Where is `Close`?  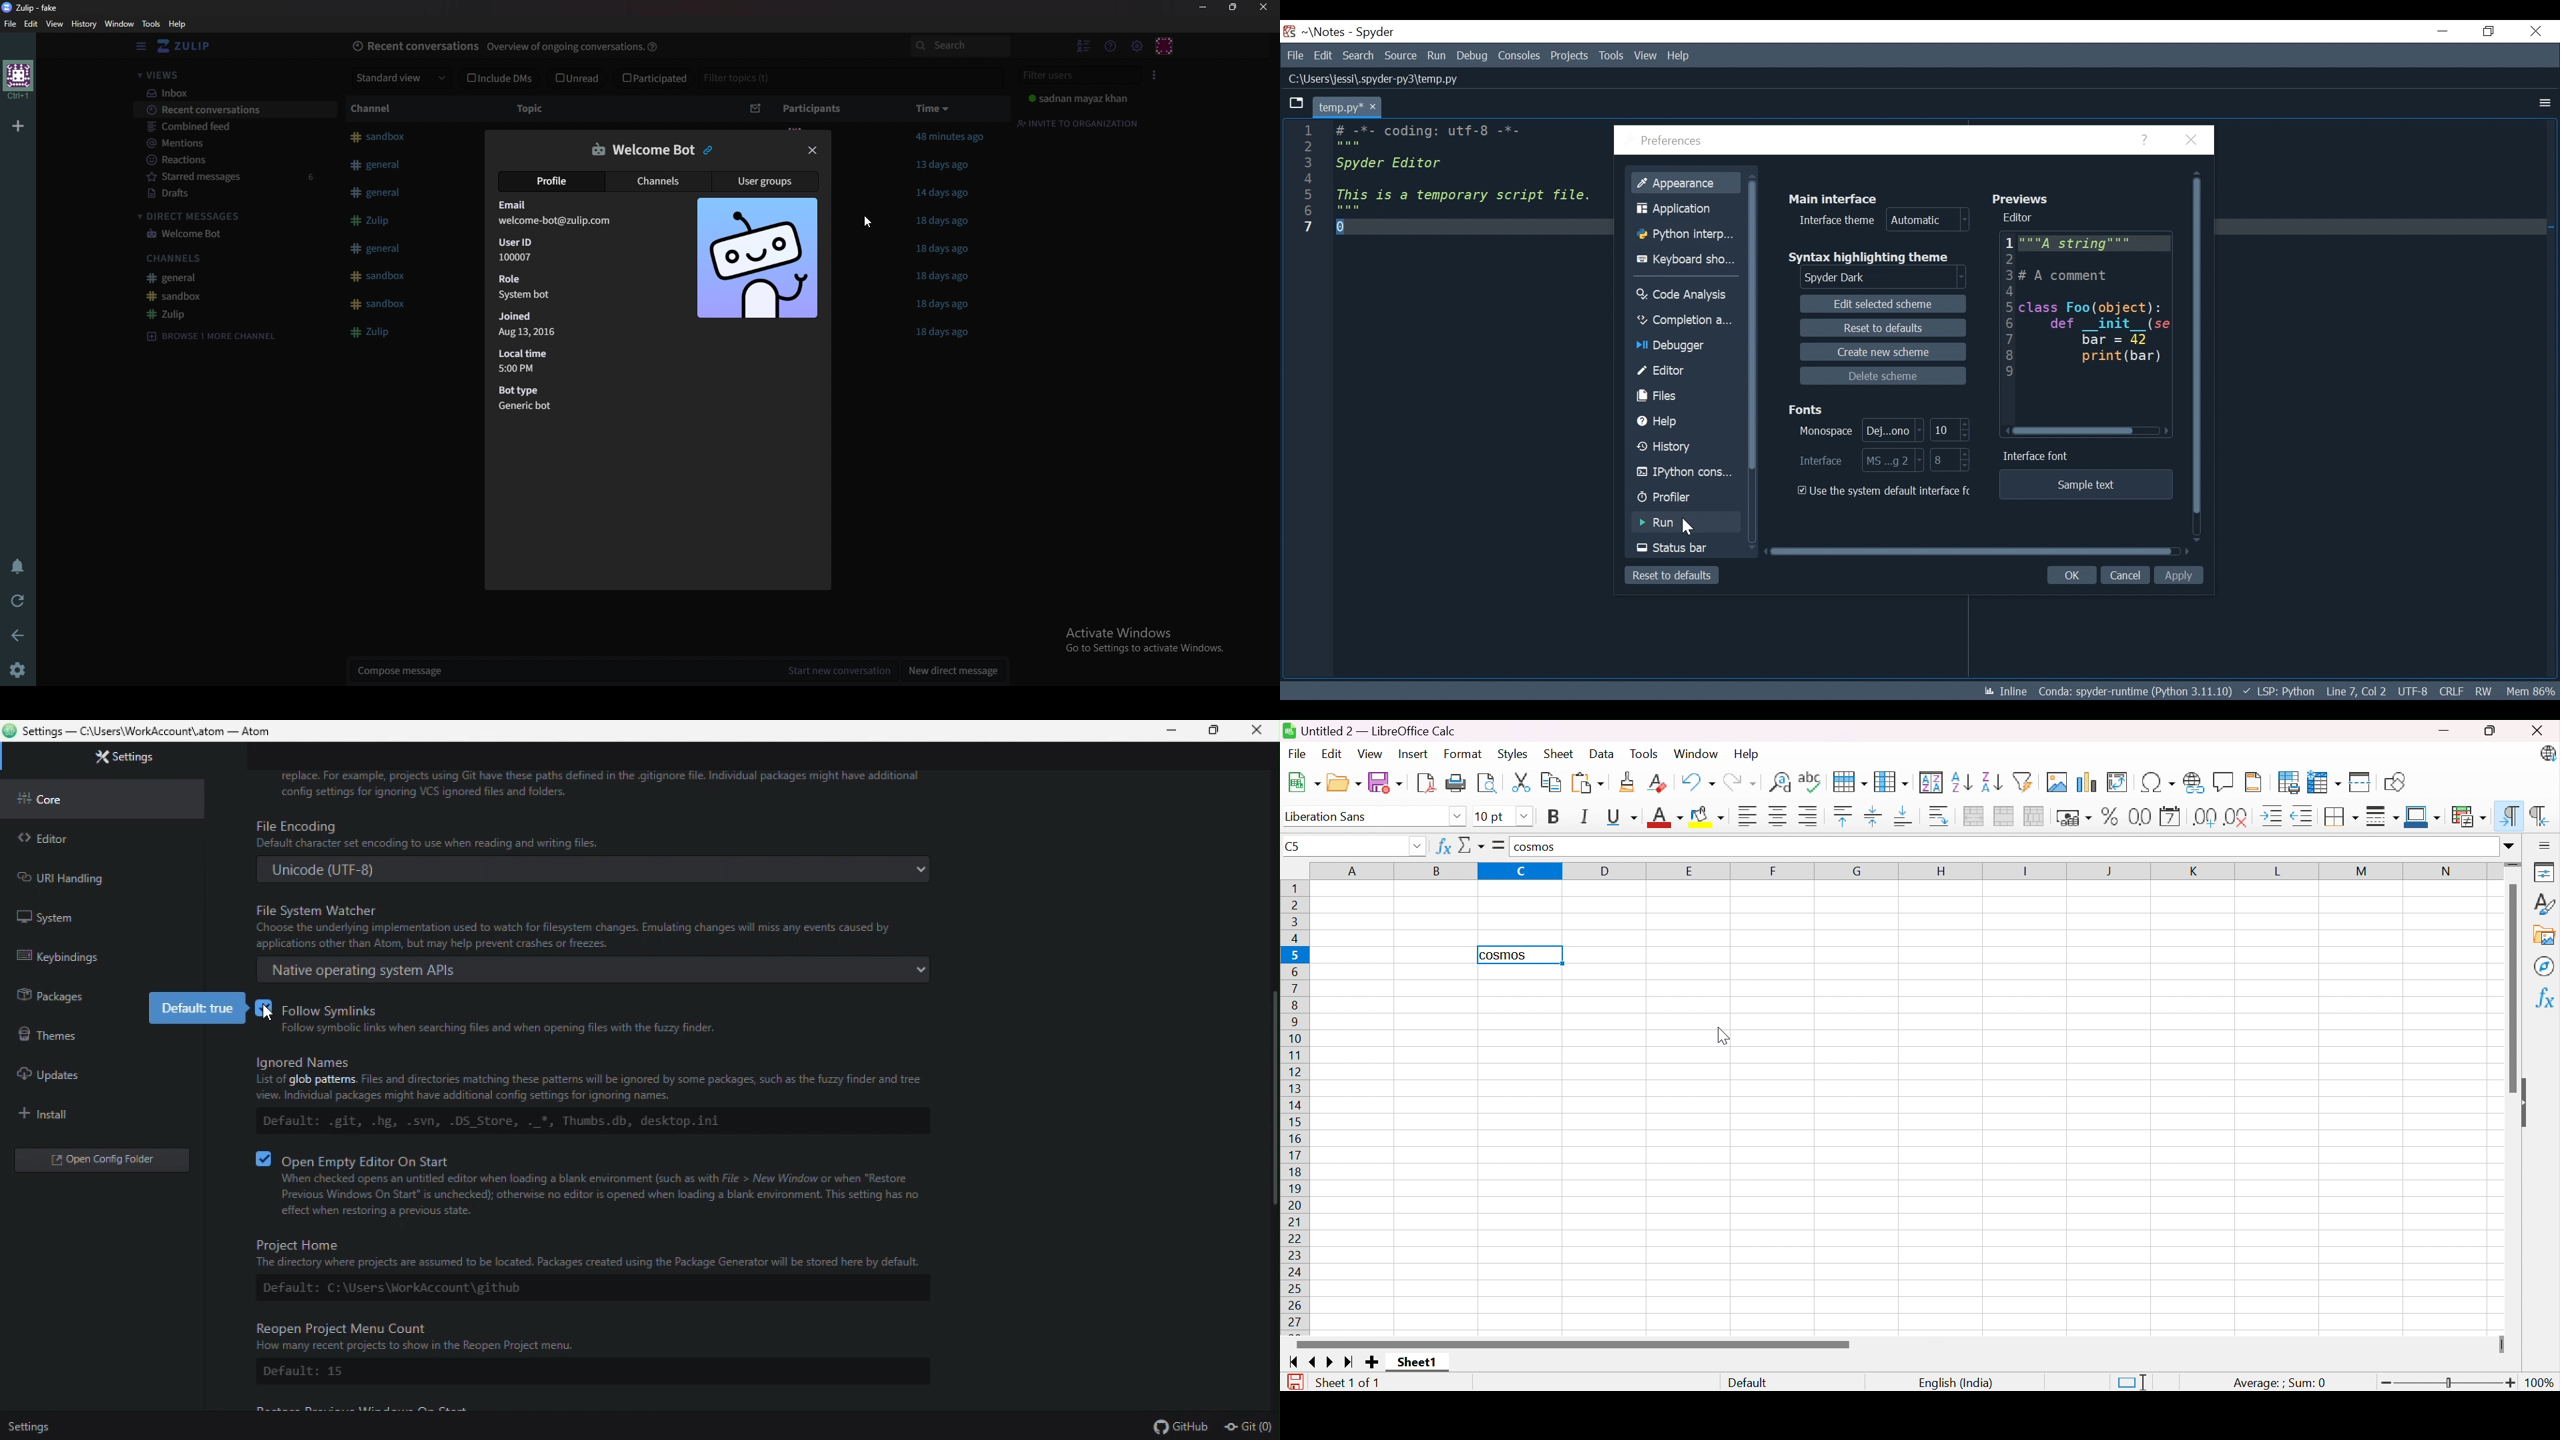
Close is located at coordinates (2195, 140).